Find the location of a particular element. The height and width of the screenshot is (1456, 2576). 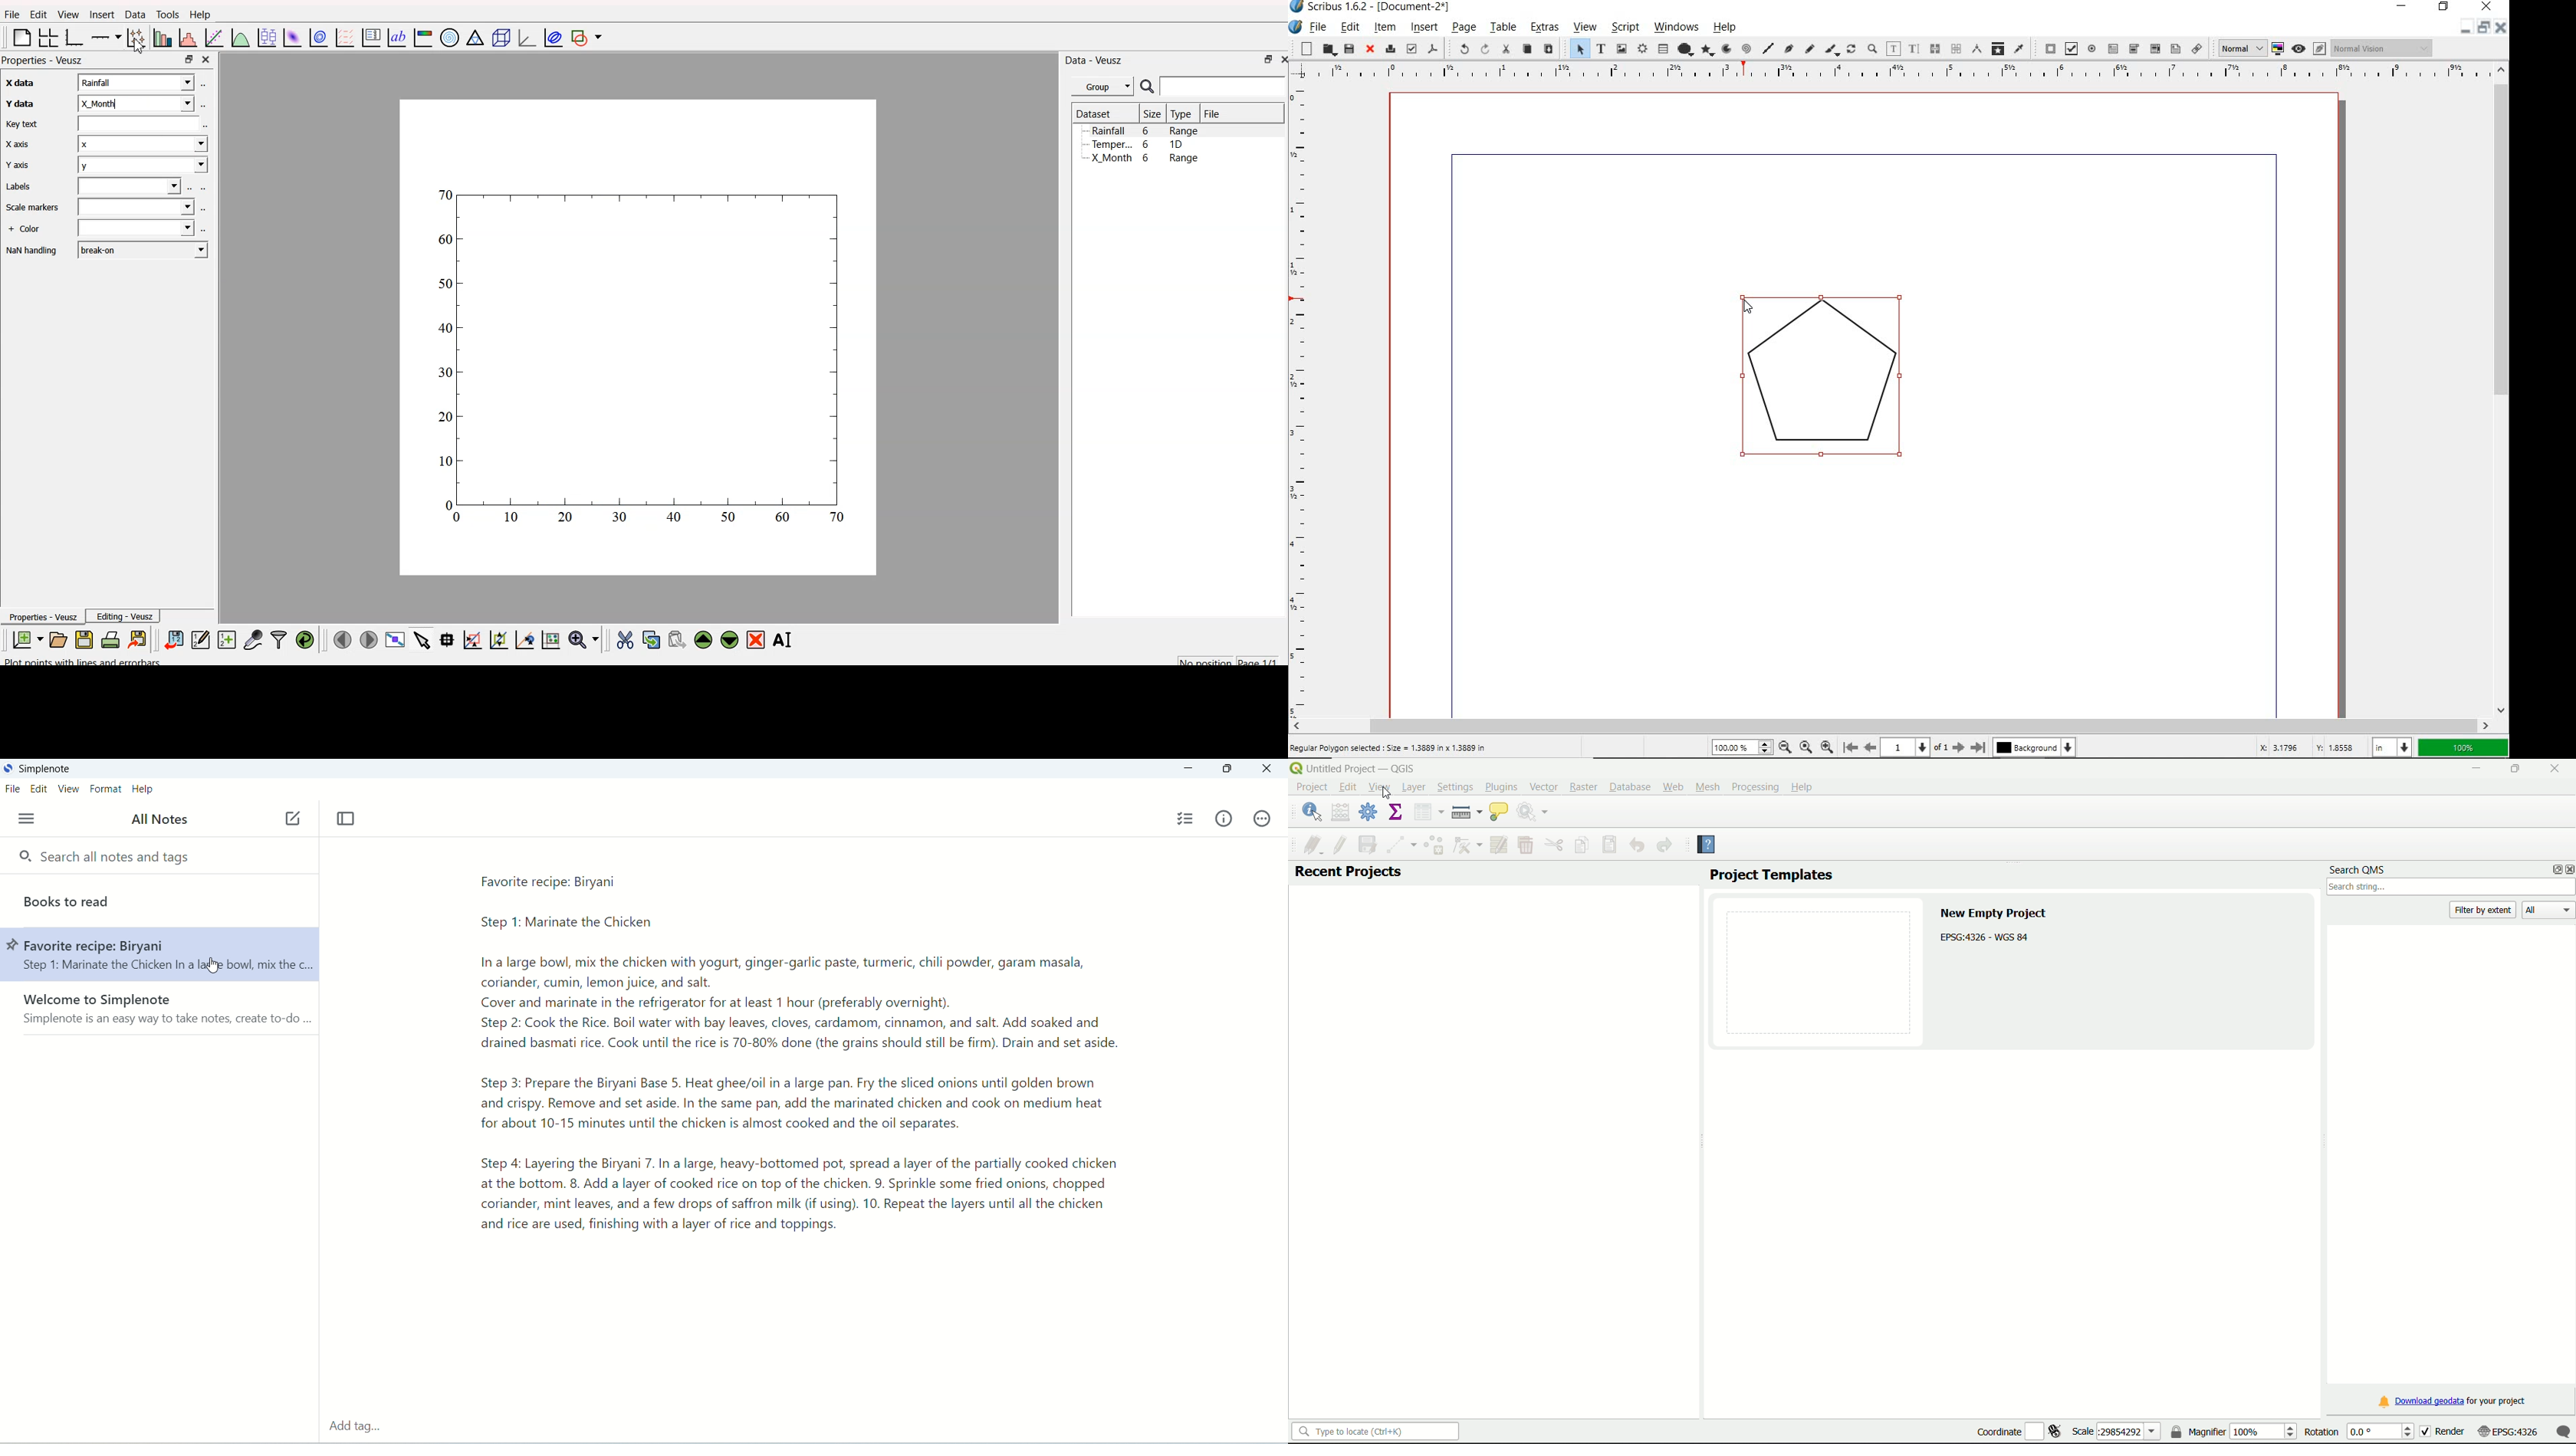

pdf check box is located at coordinates (2070, 49).